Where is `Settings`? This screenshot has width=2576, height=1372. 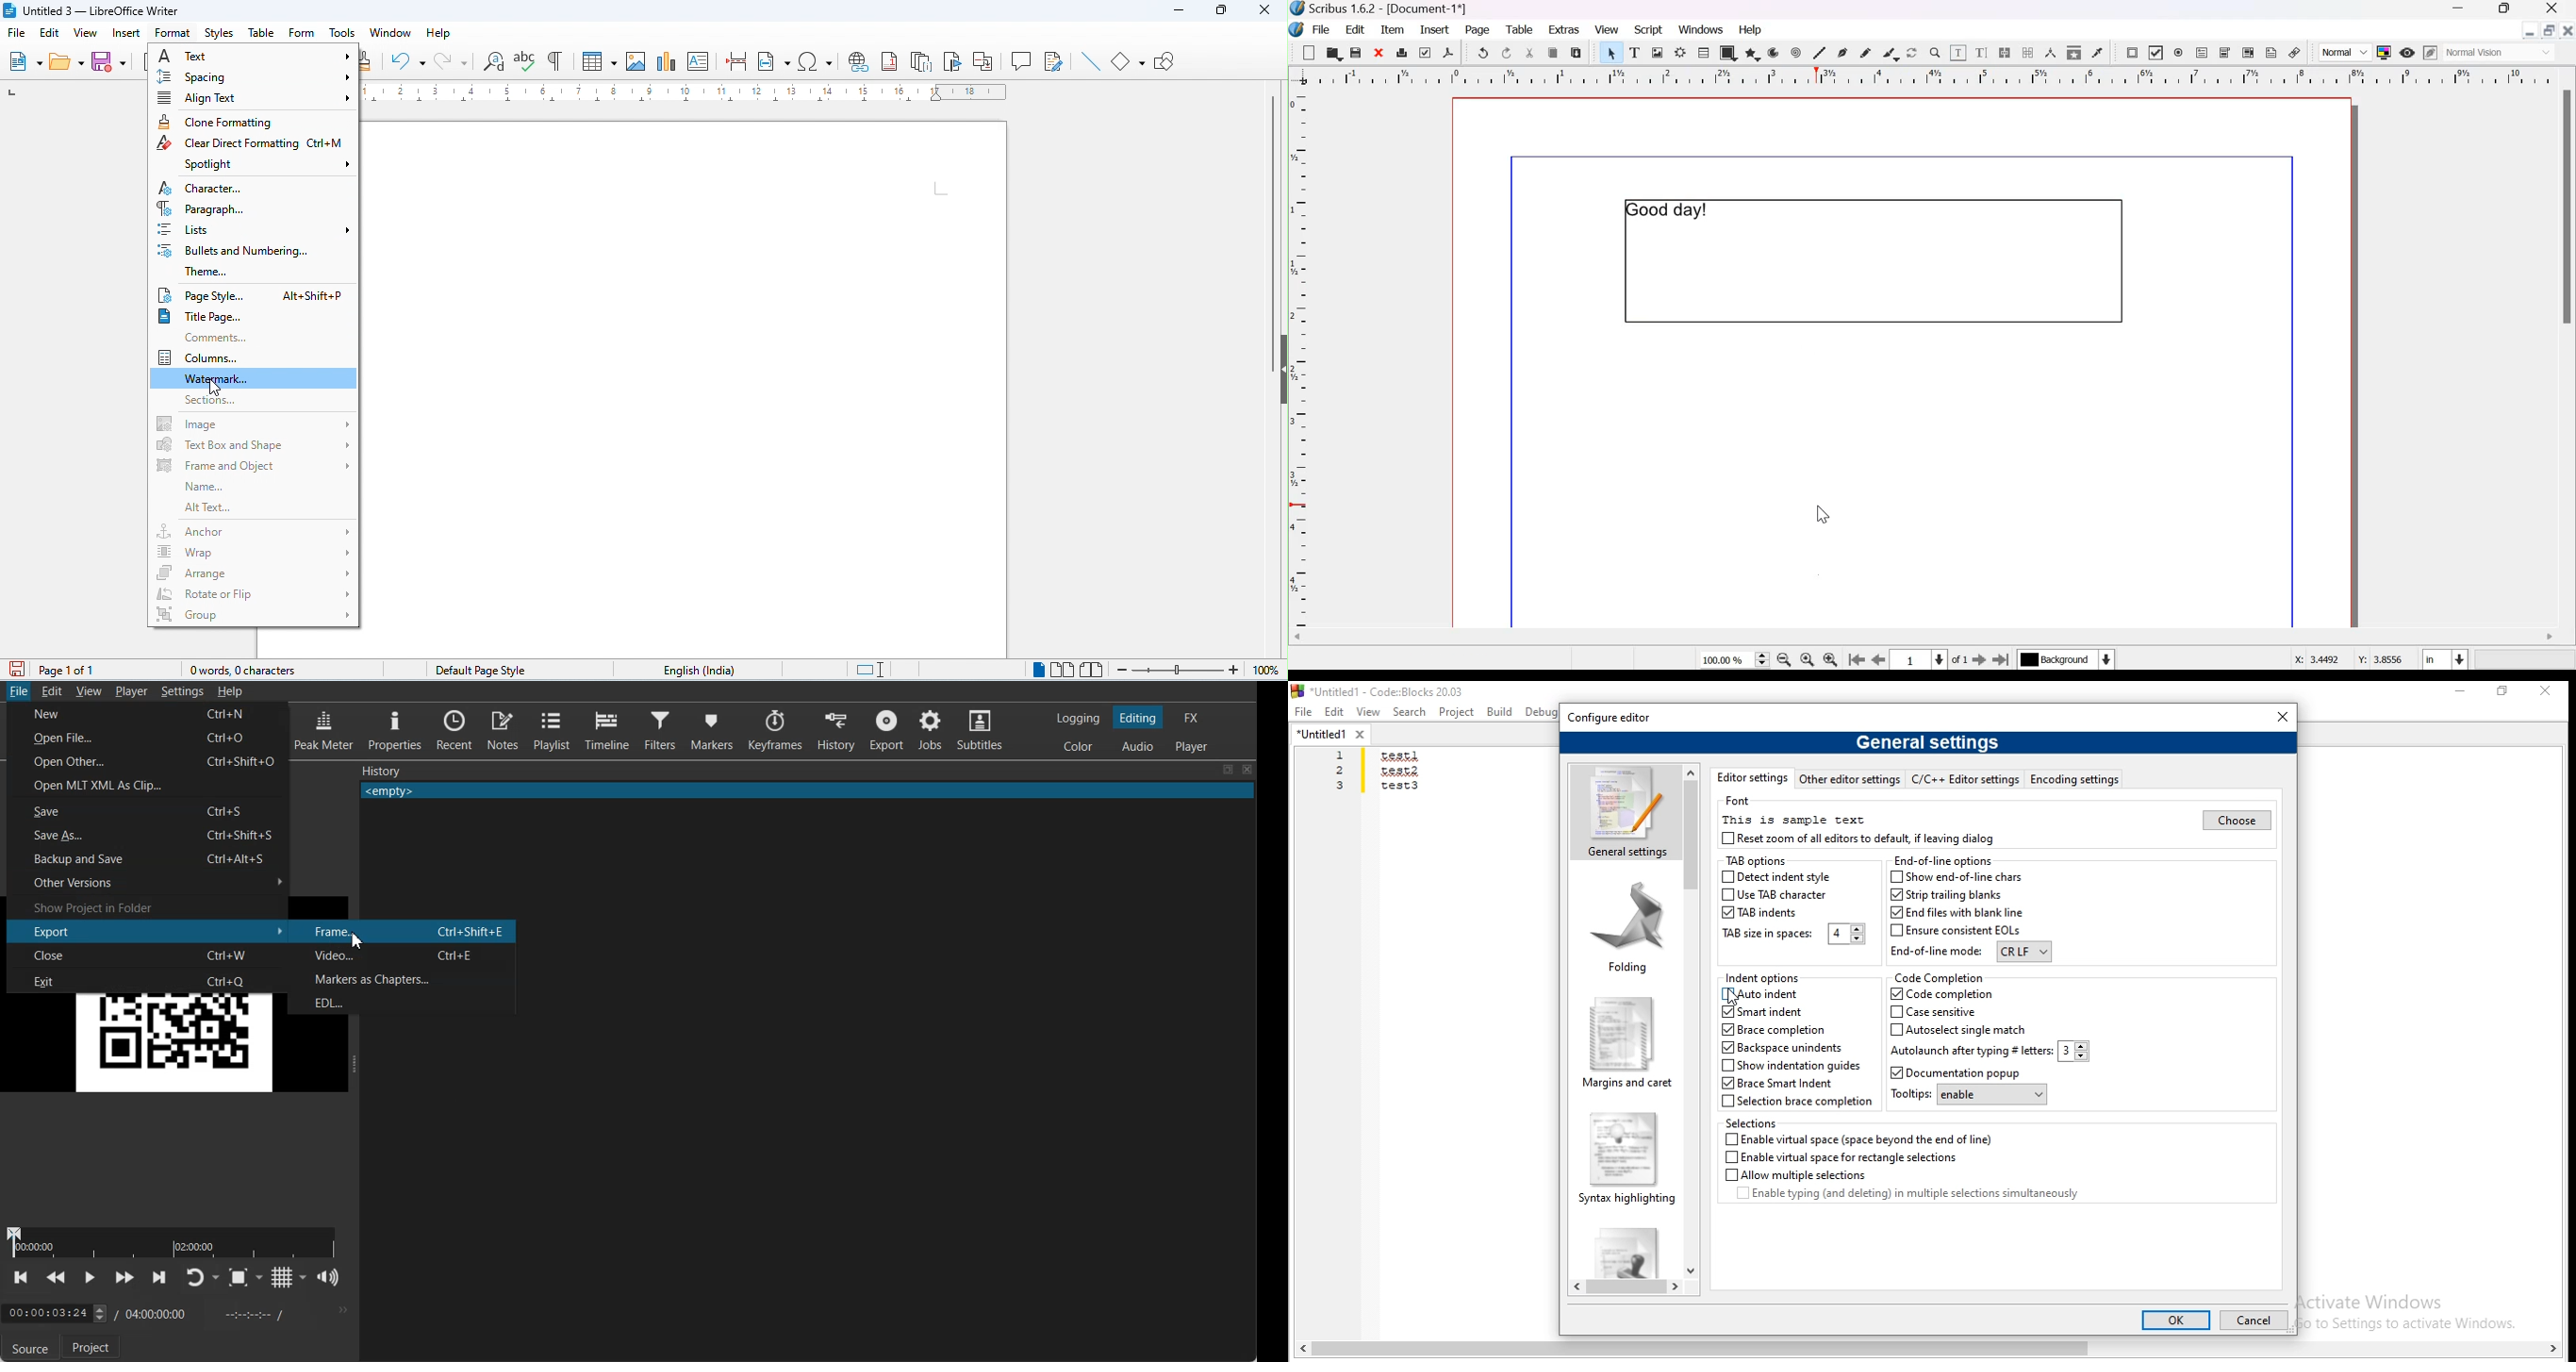
Settings is located at coordinates (183, 691).